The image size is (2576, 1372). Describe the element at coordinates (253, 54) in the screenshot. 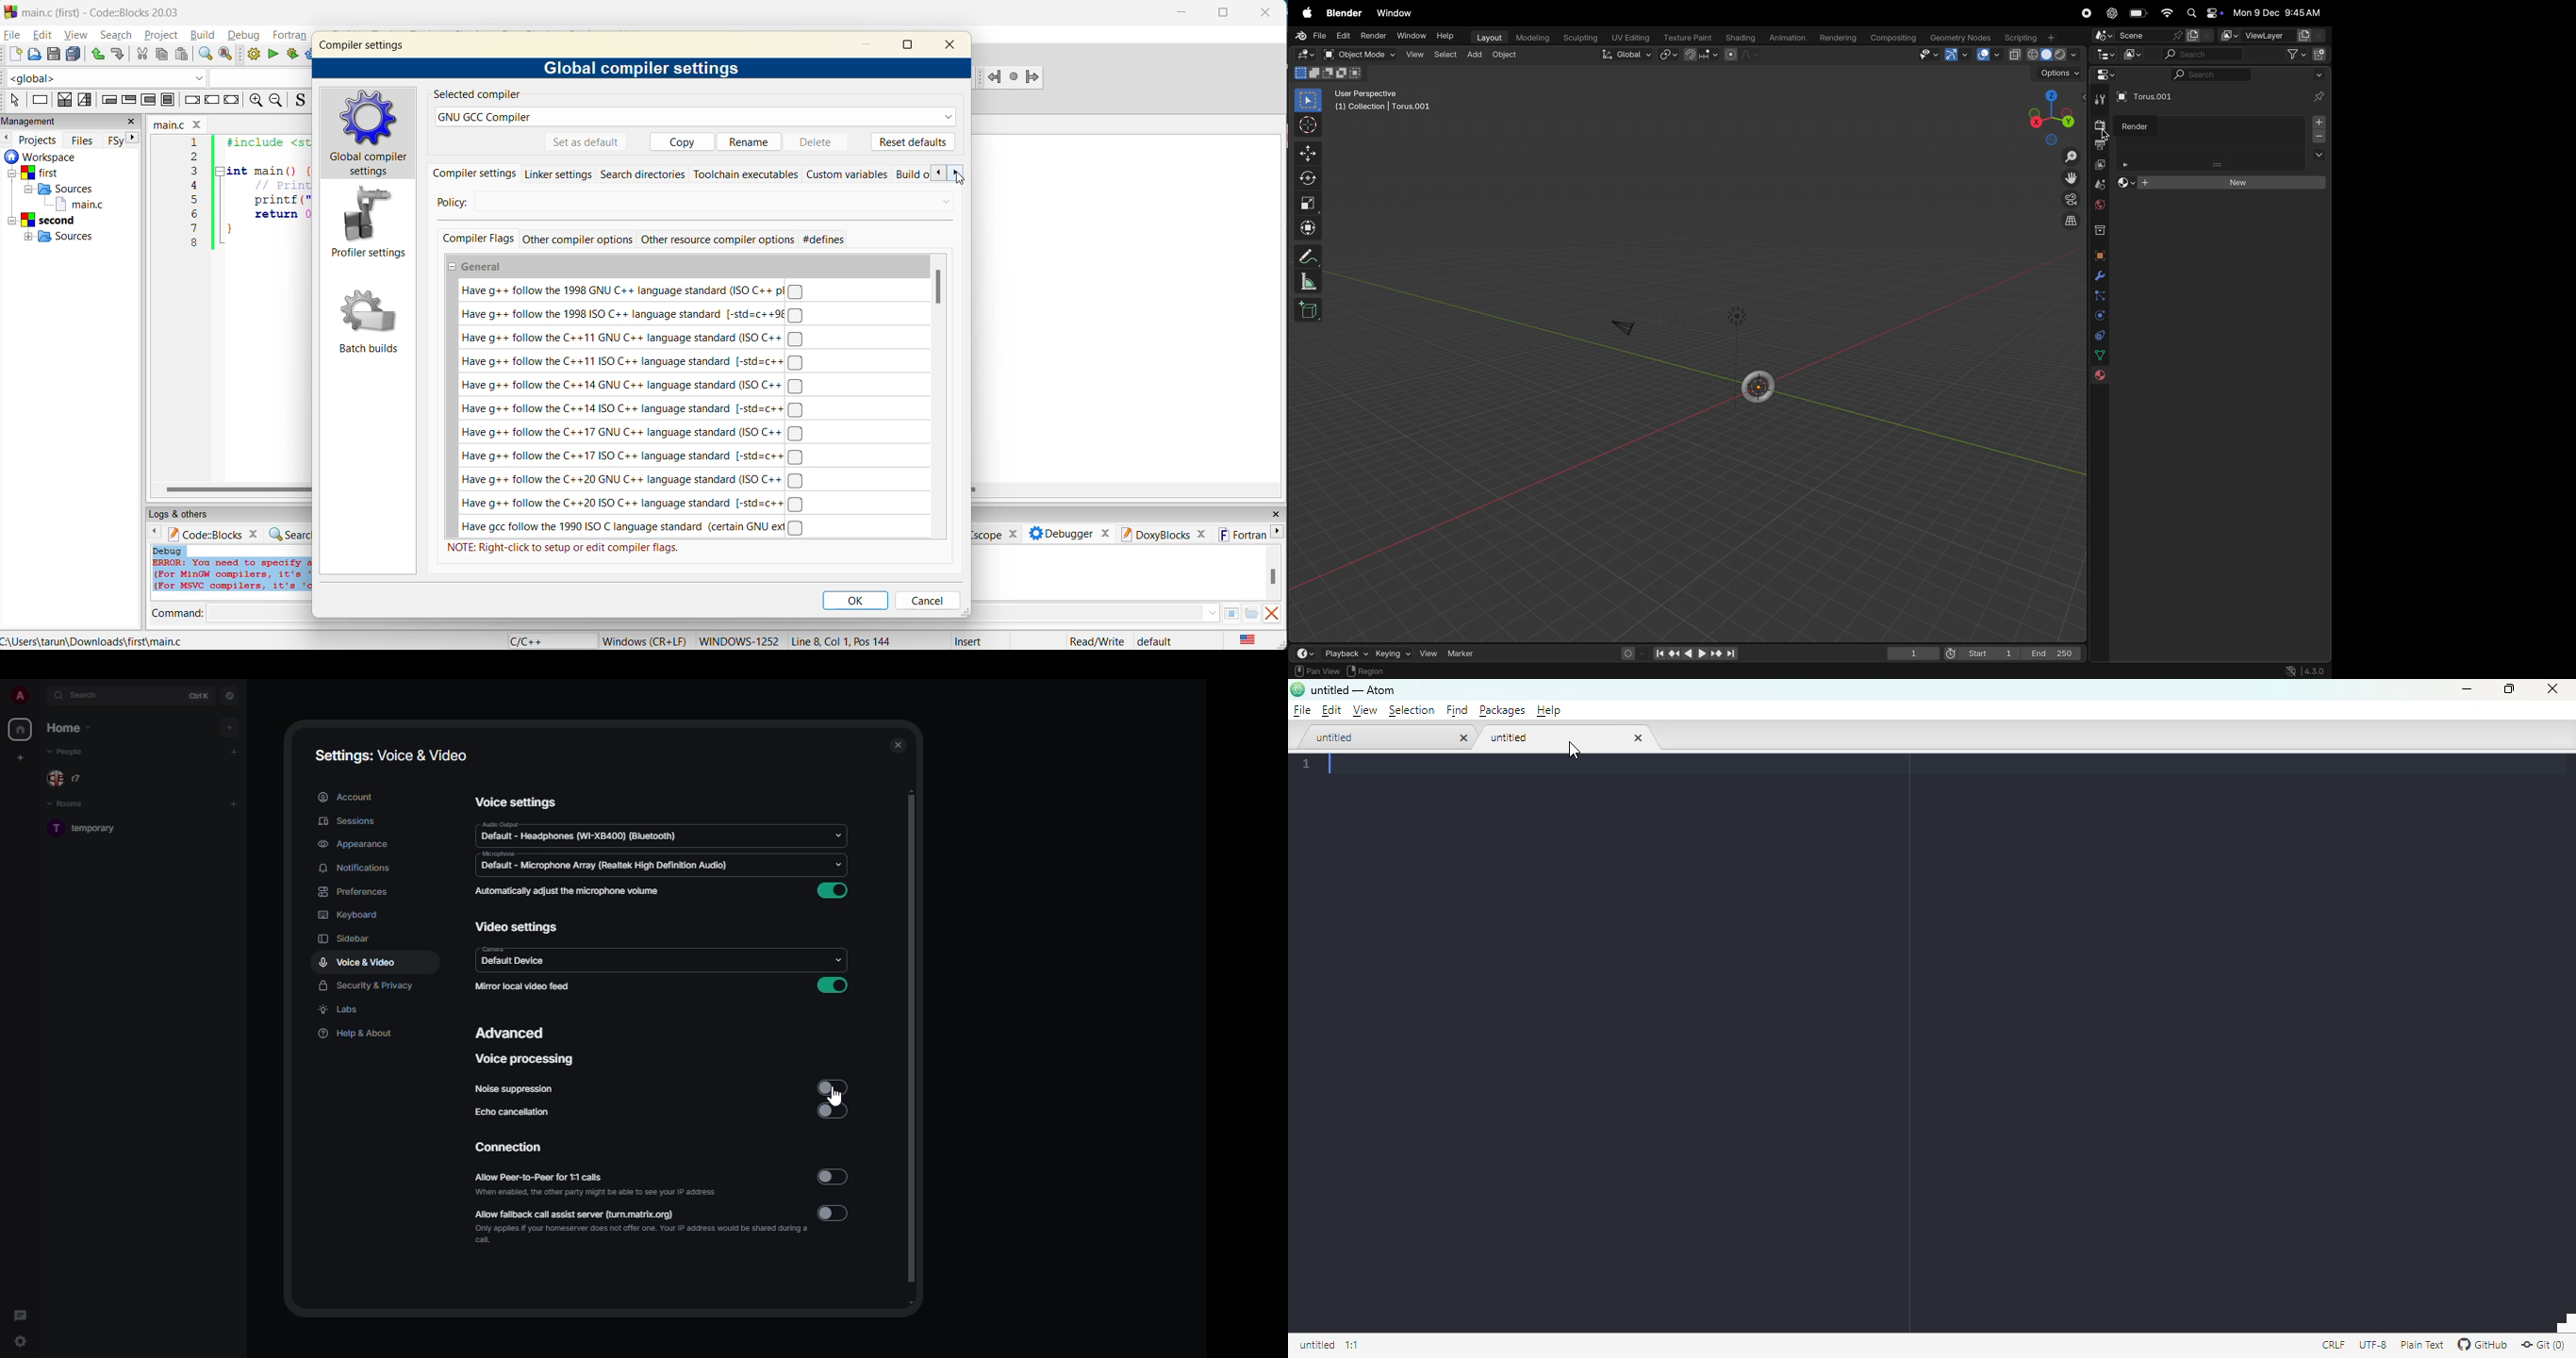

I see `build` at that location.